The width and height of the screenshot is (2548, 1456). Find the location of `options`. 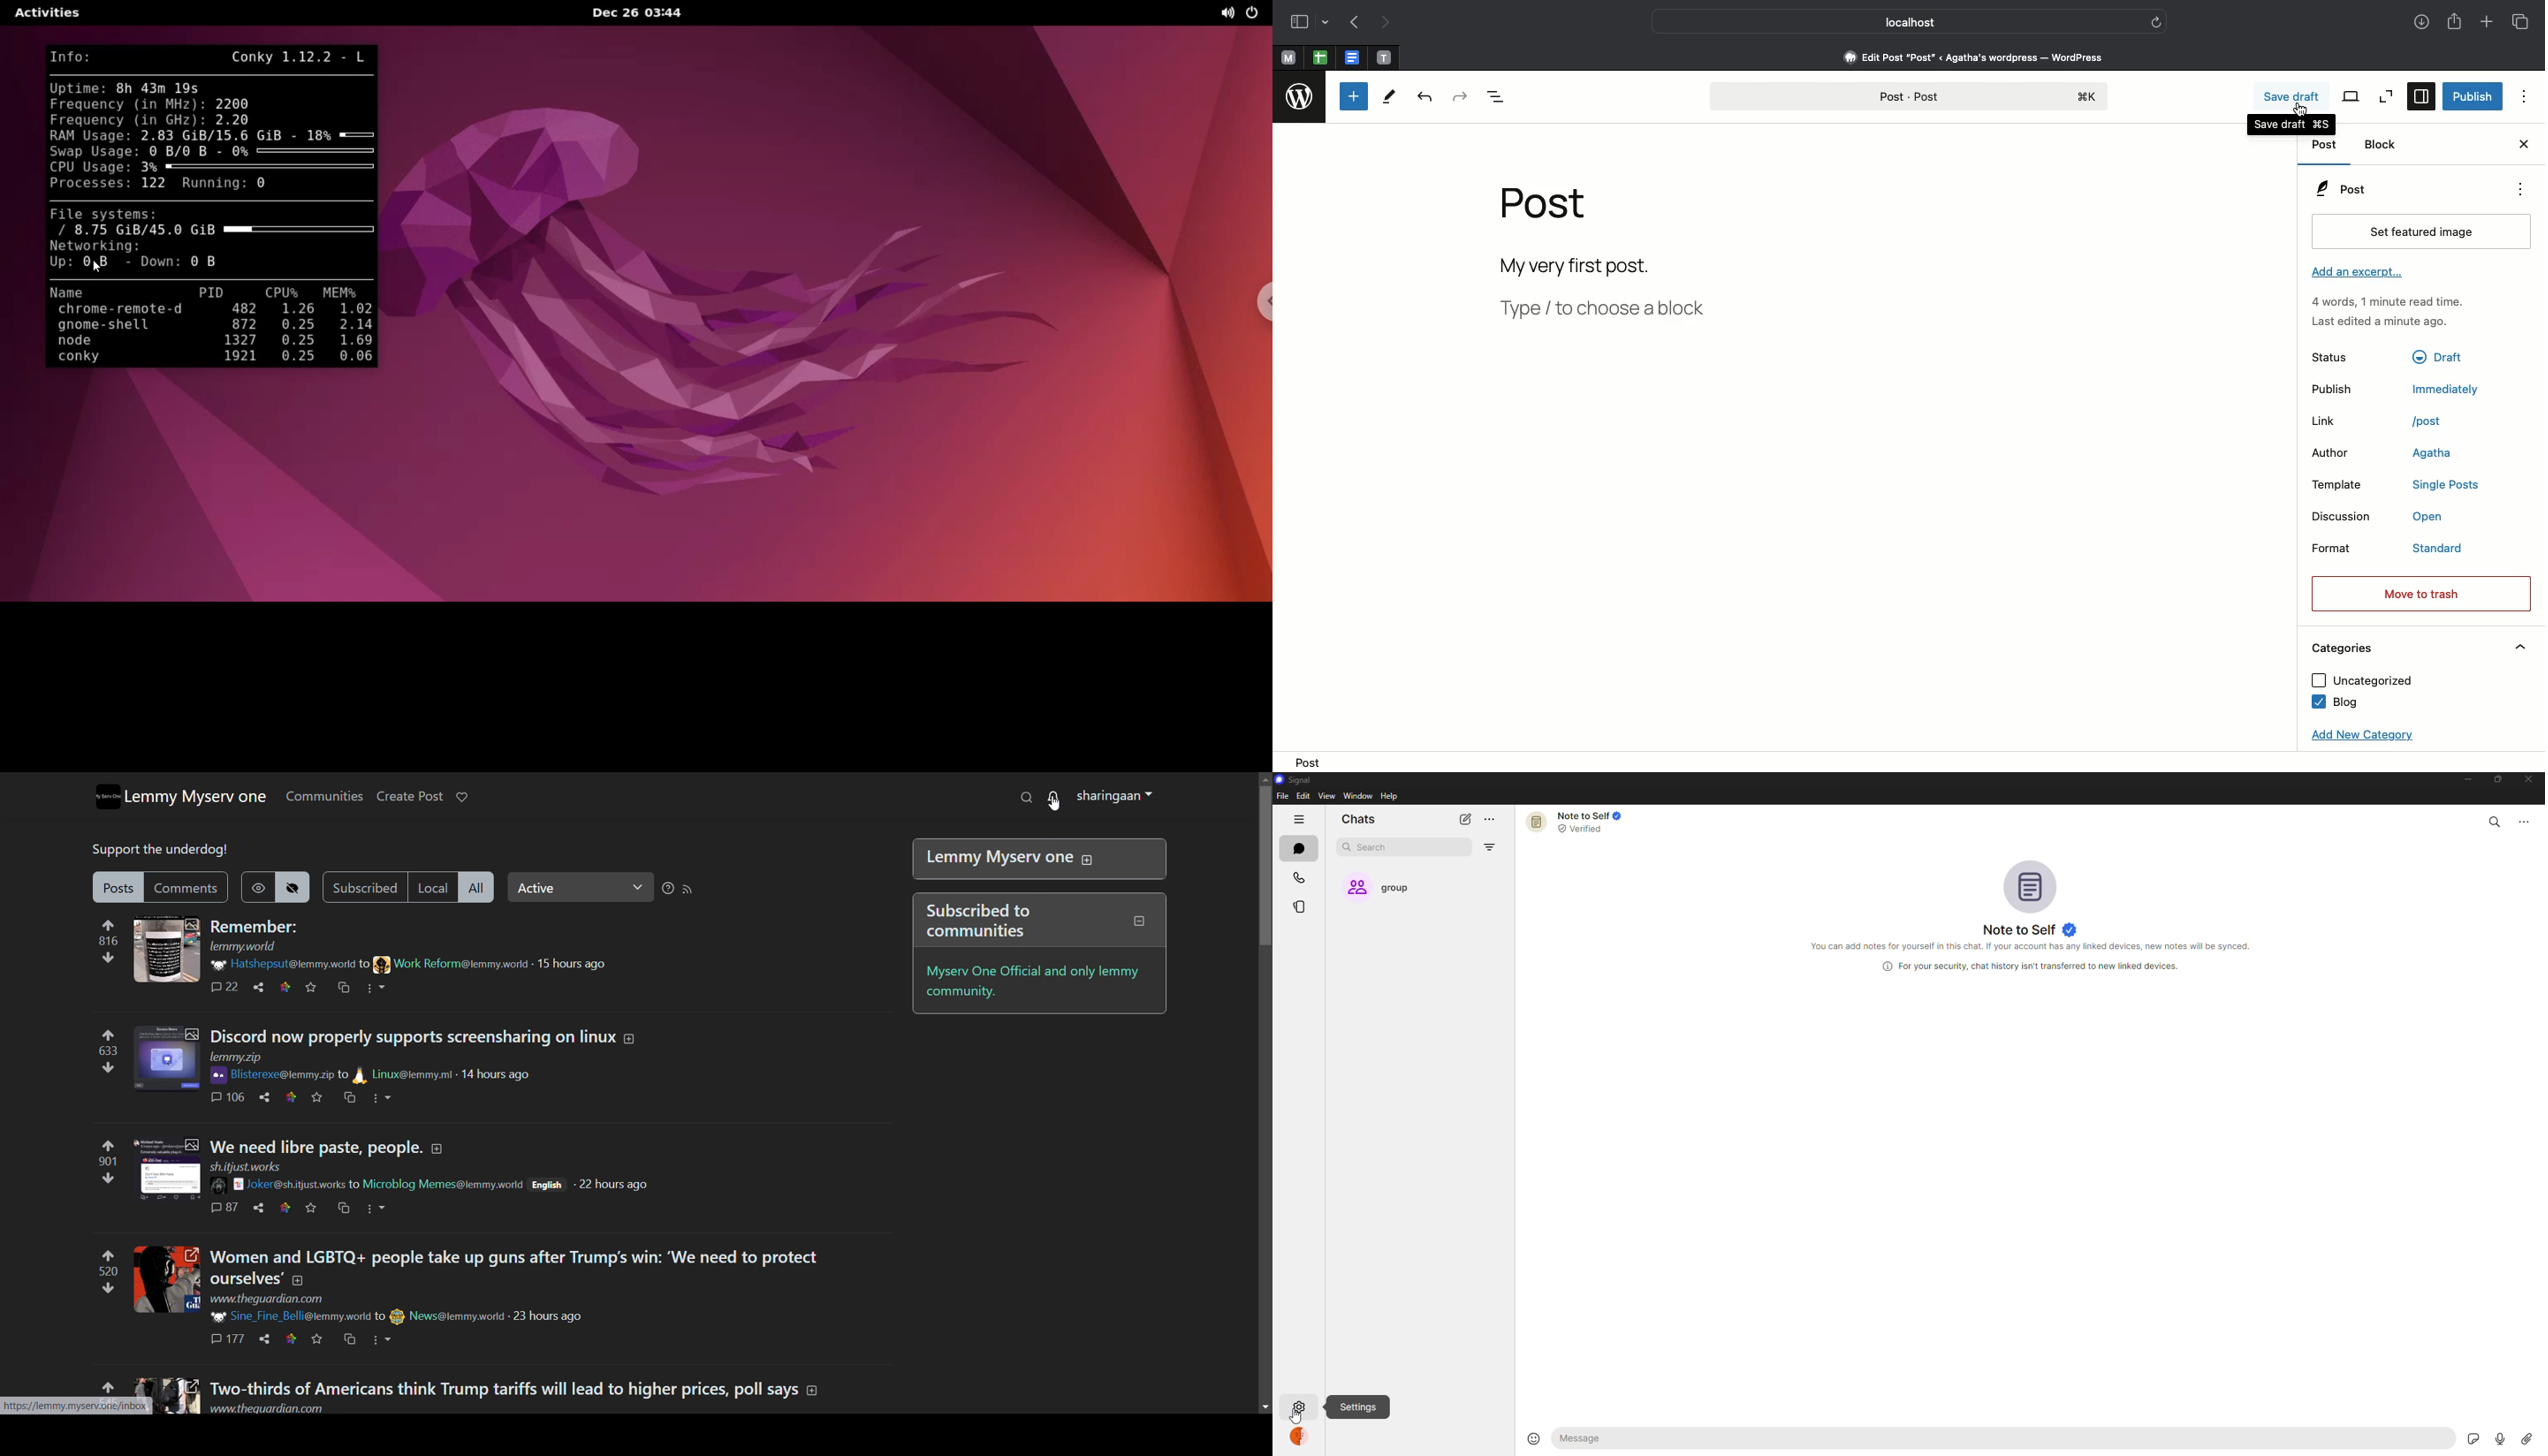

options is located at coordinates (2525, 96).